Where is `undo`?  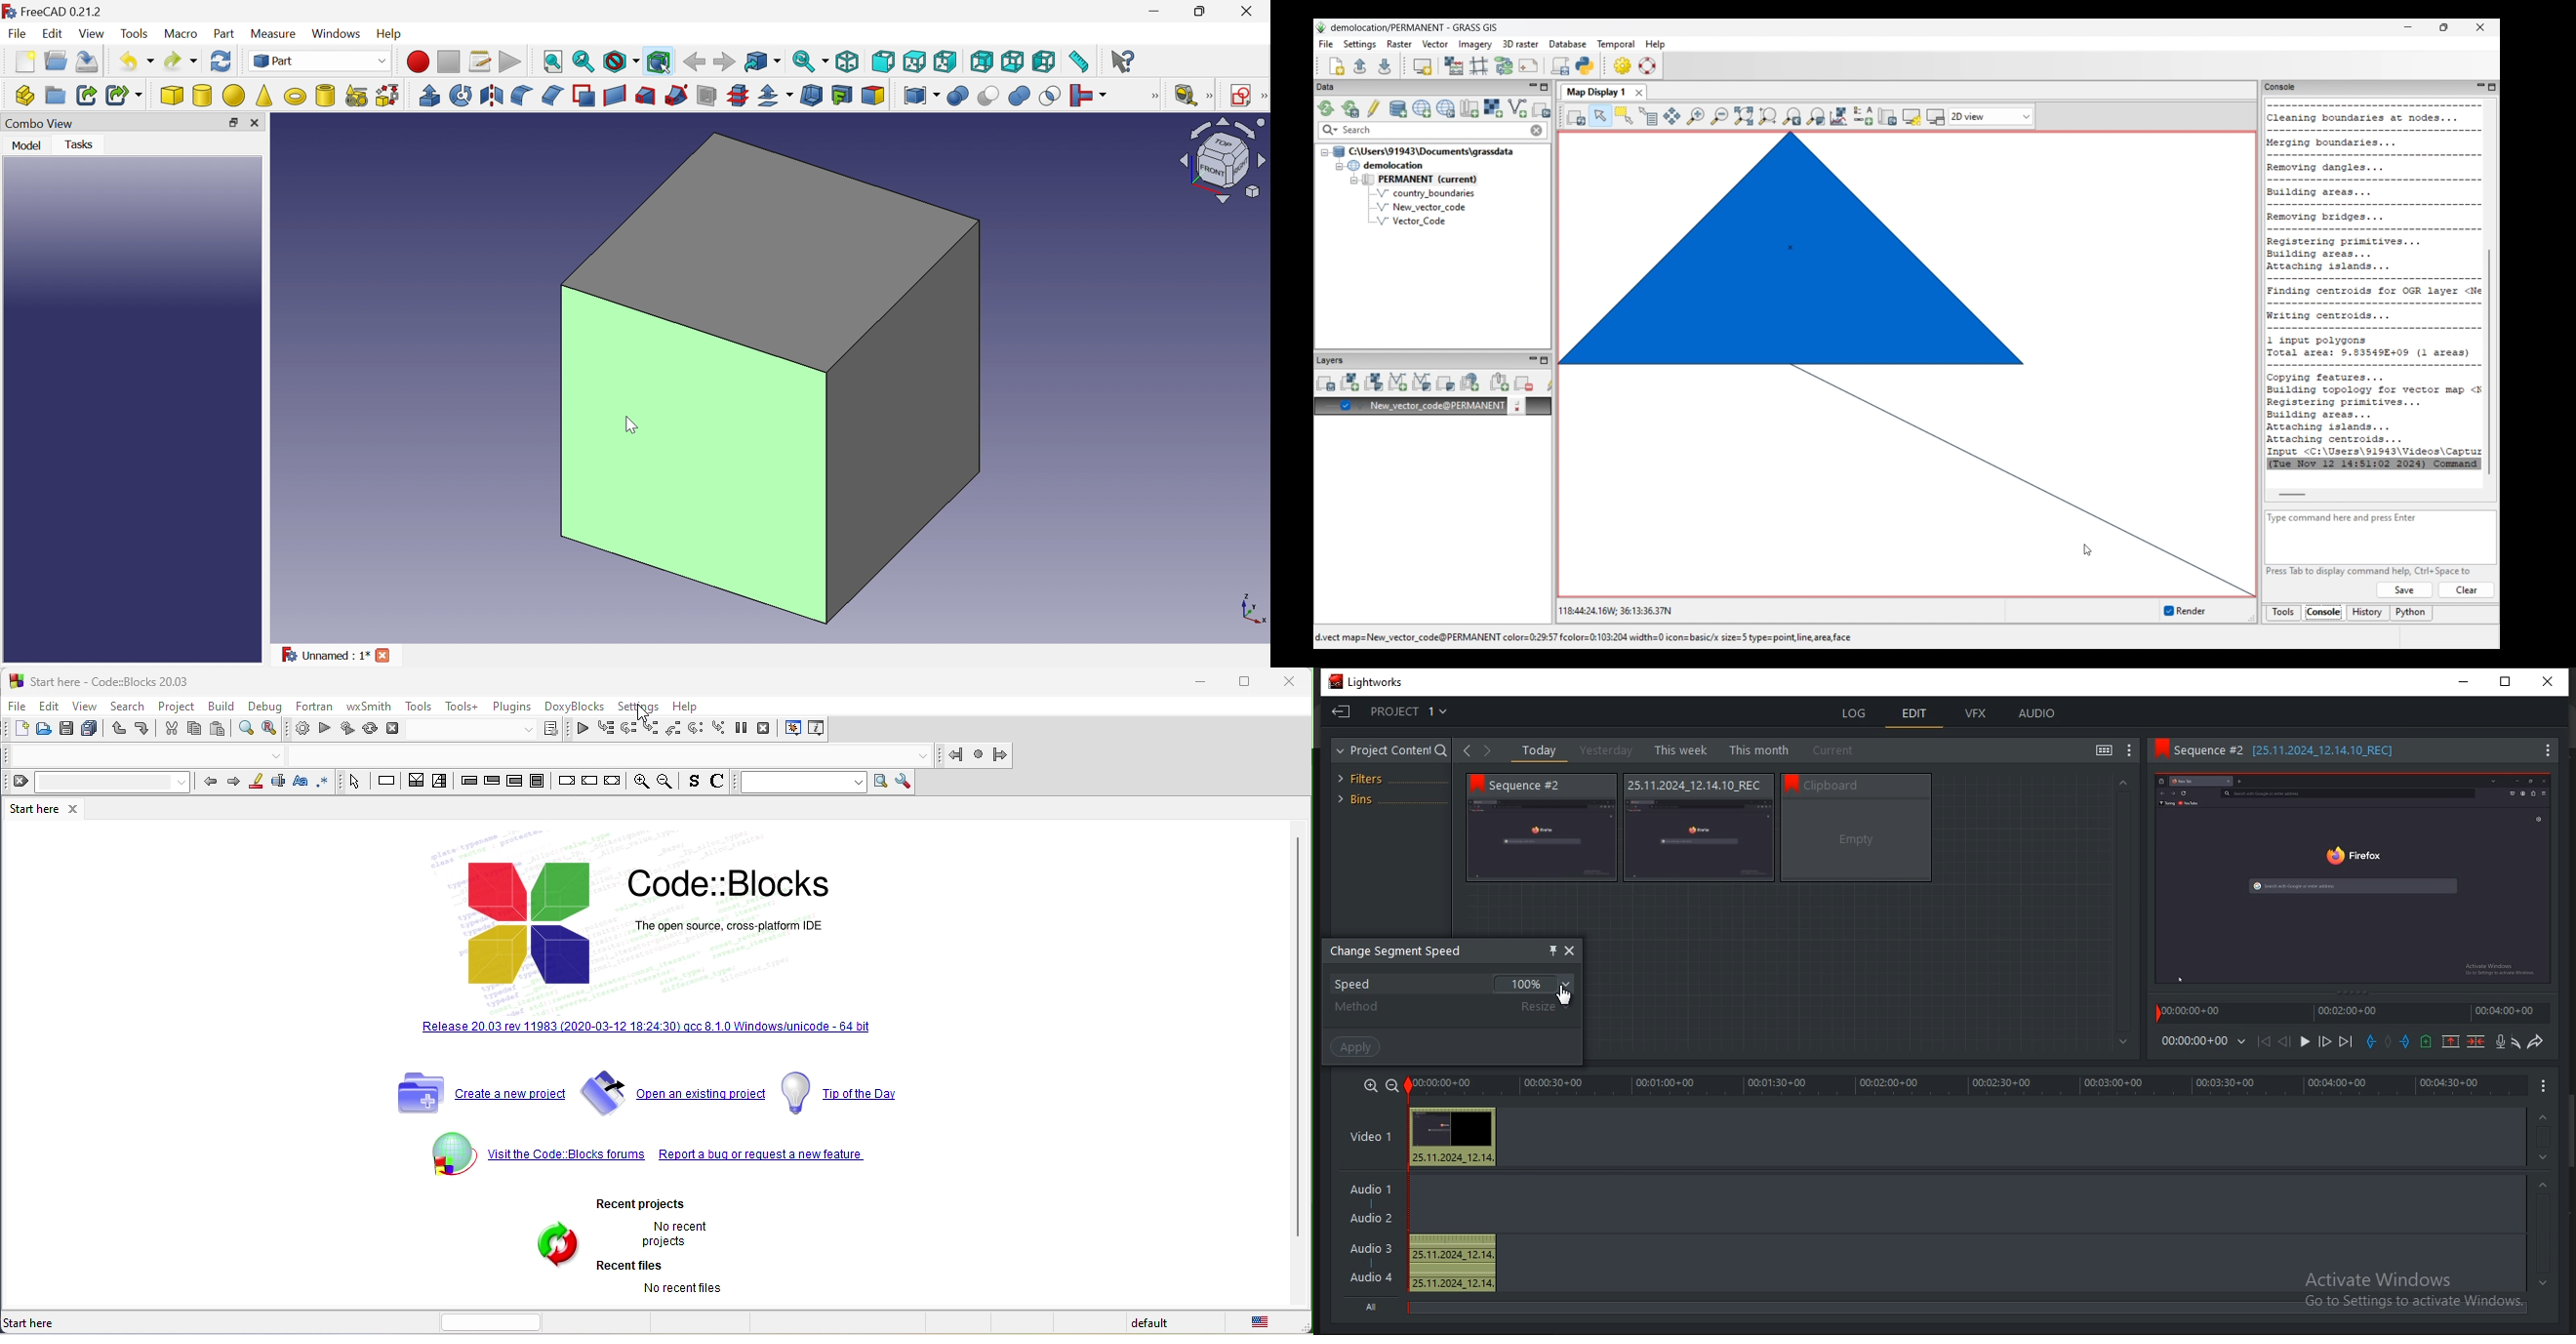 undo is located at coordinates (2513, 1042).